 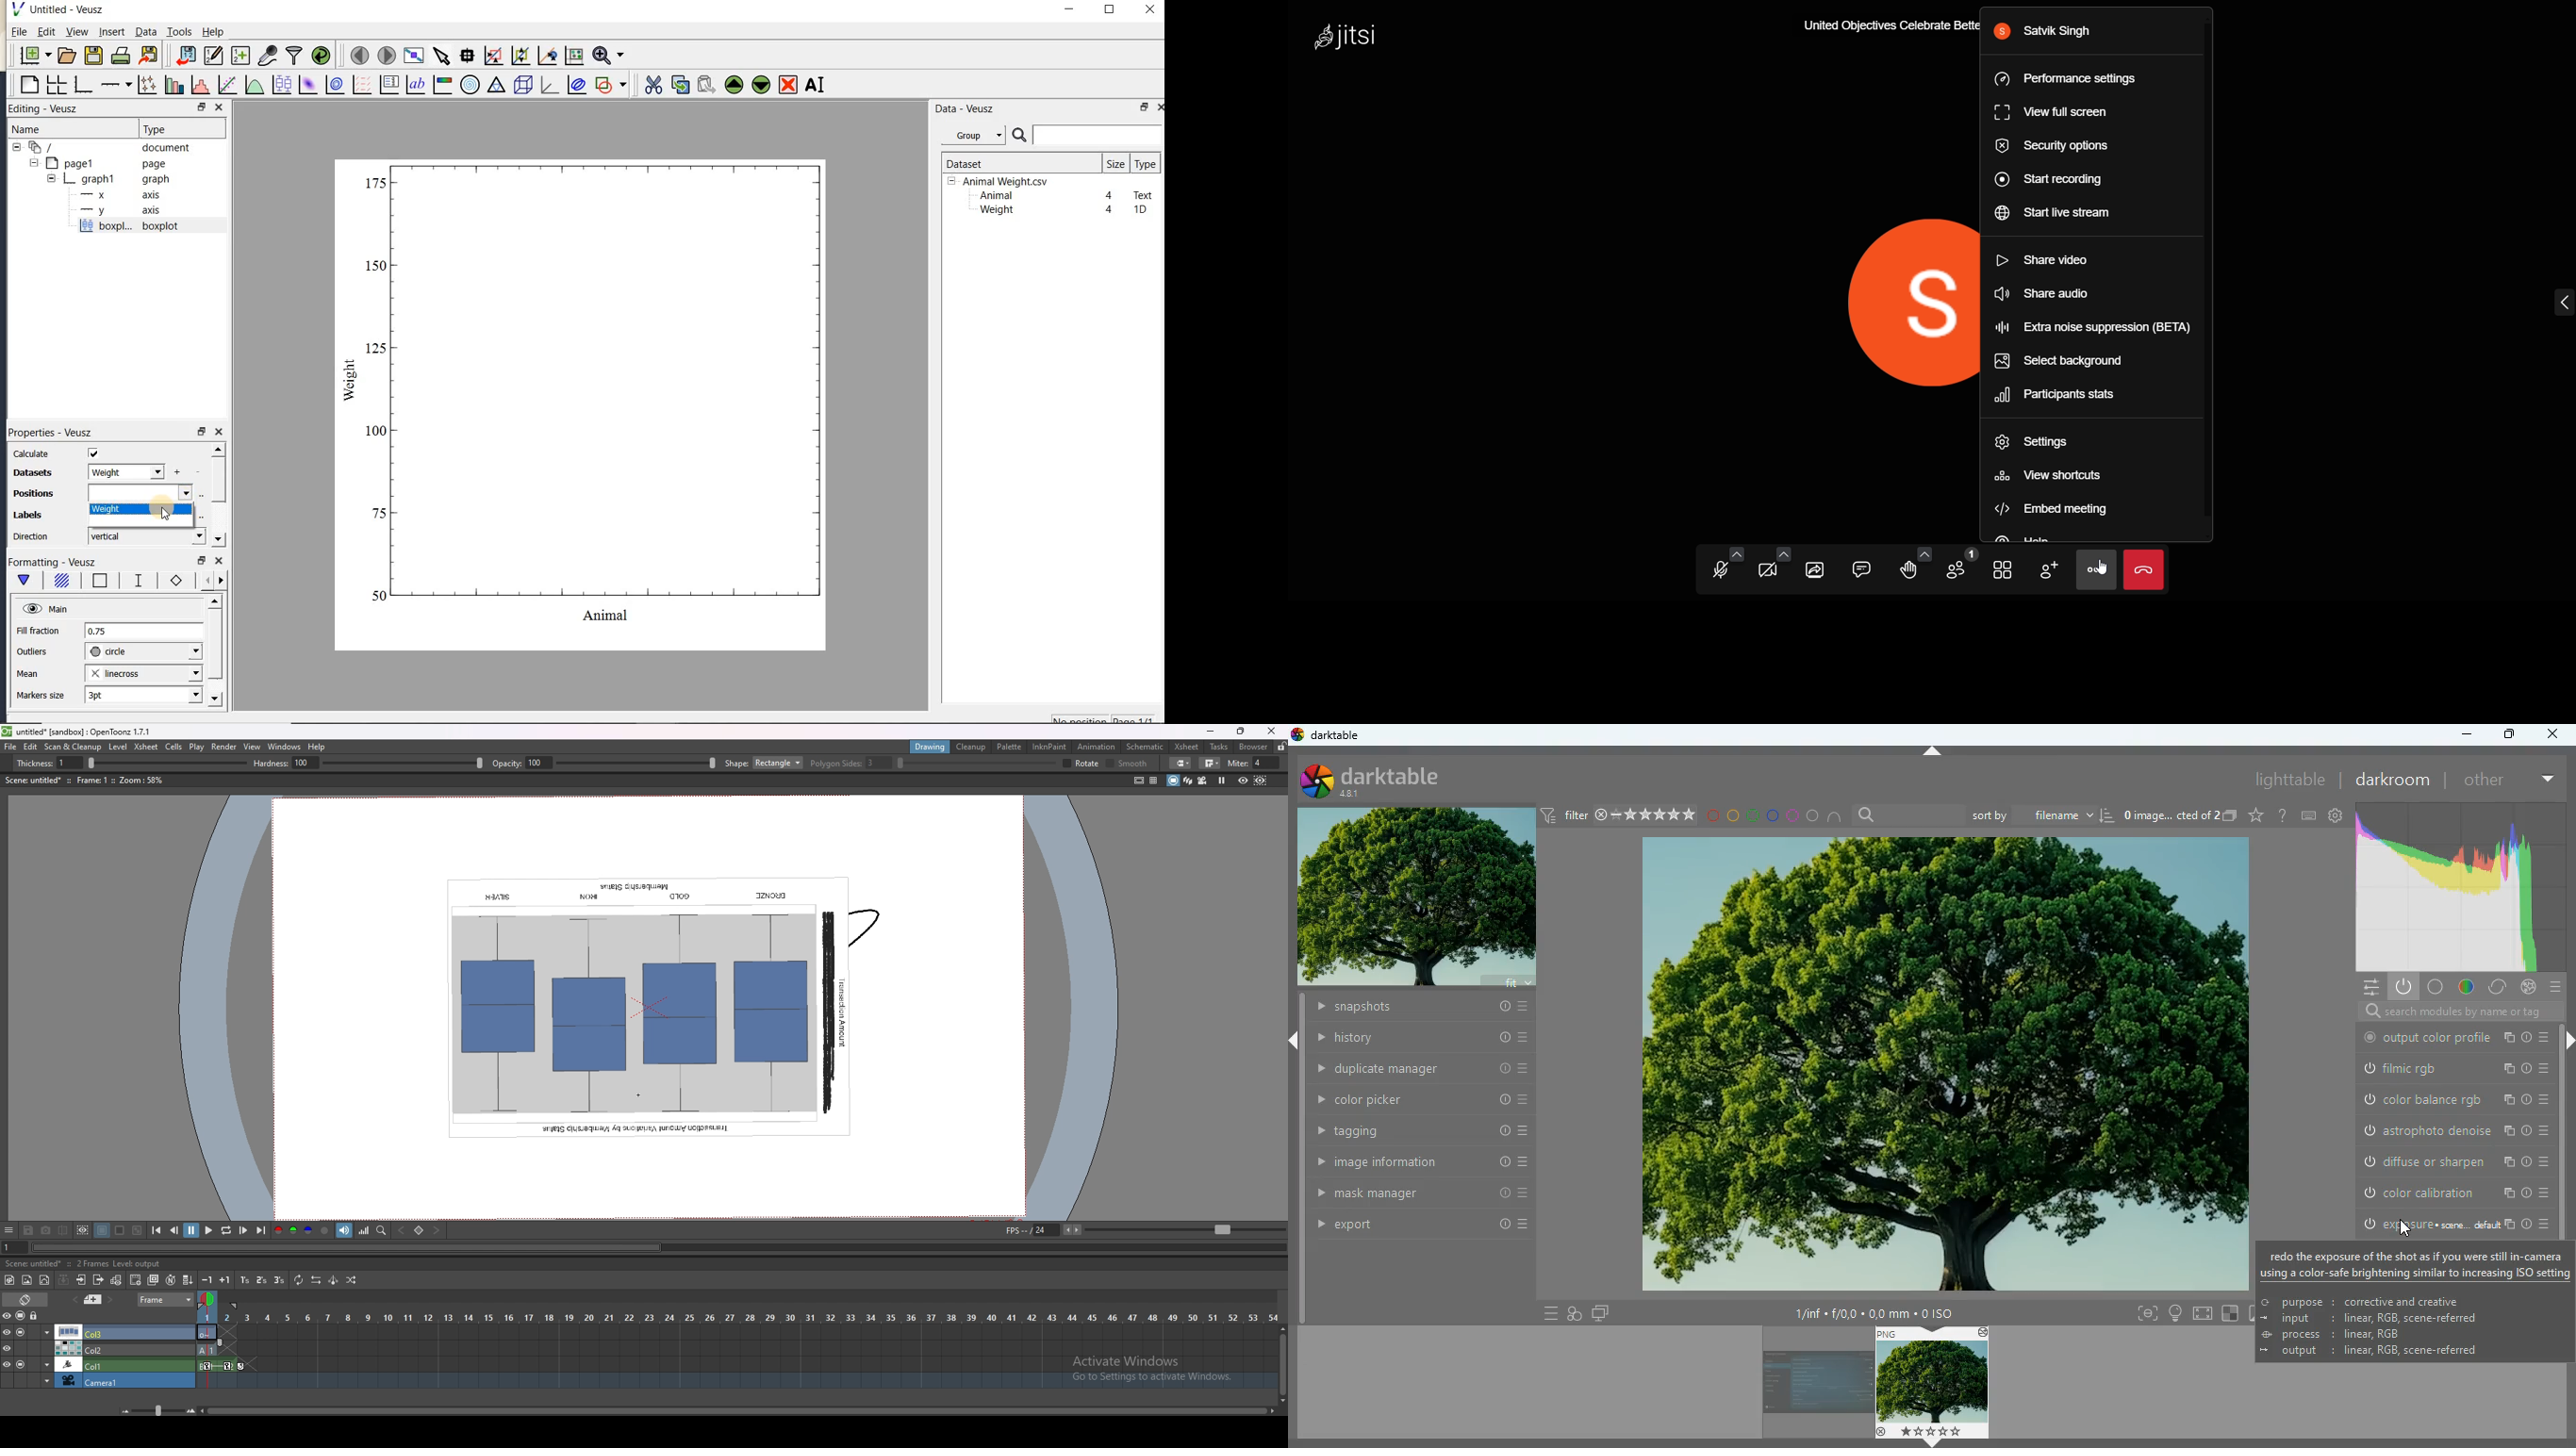 What do you see at coordinates (22, 1316) in the screenshot?
I see `visibility camera stand lock` at bounding box center [22, 1316].